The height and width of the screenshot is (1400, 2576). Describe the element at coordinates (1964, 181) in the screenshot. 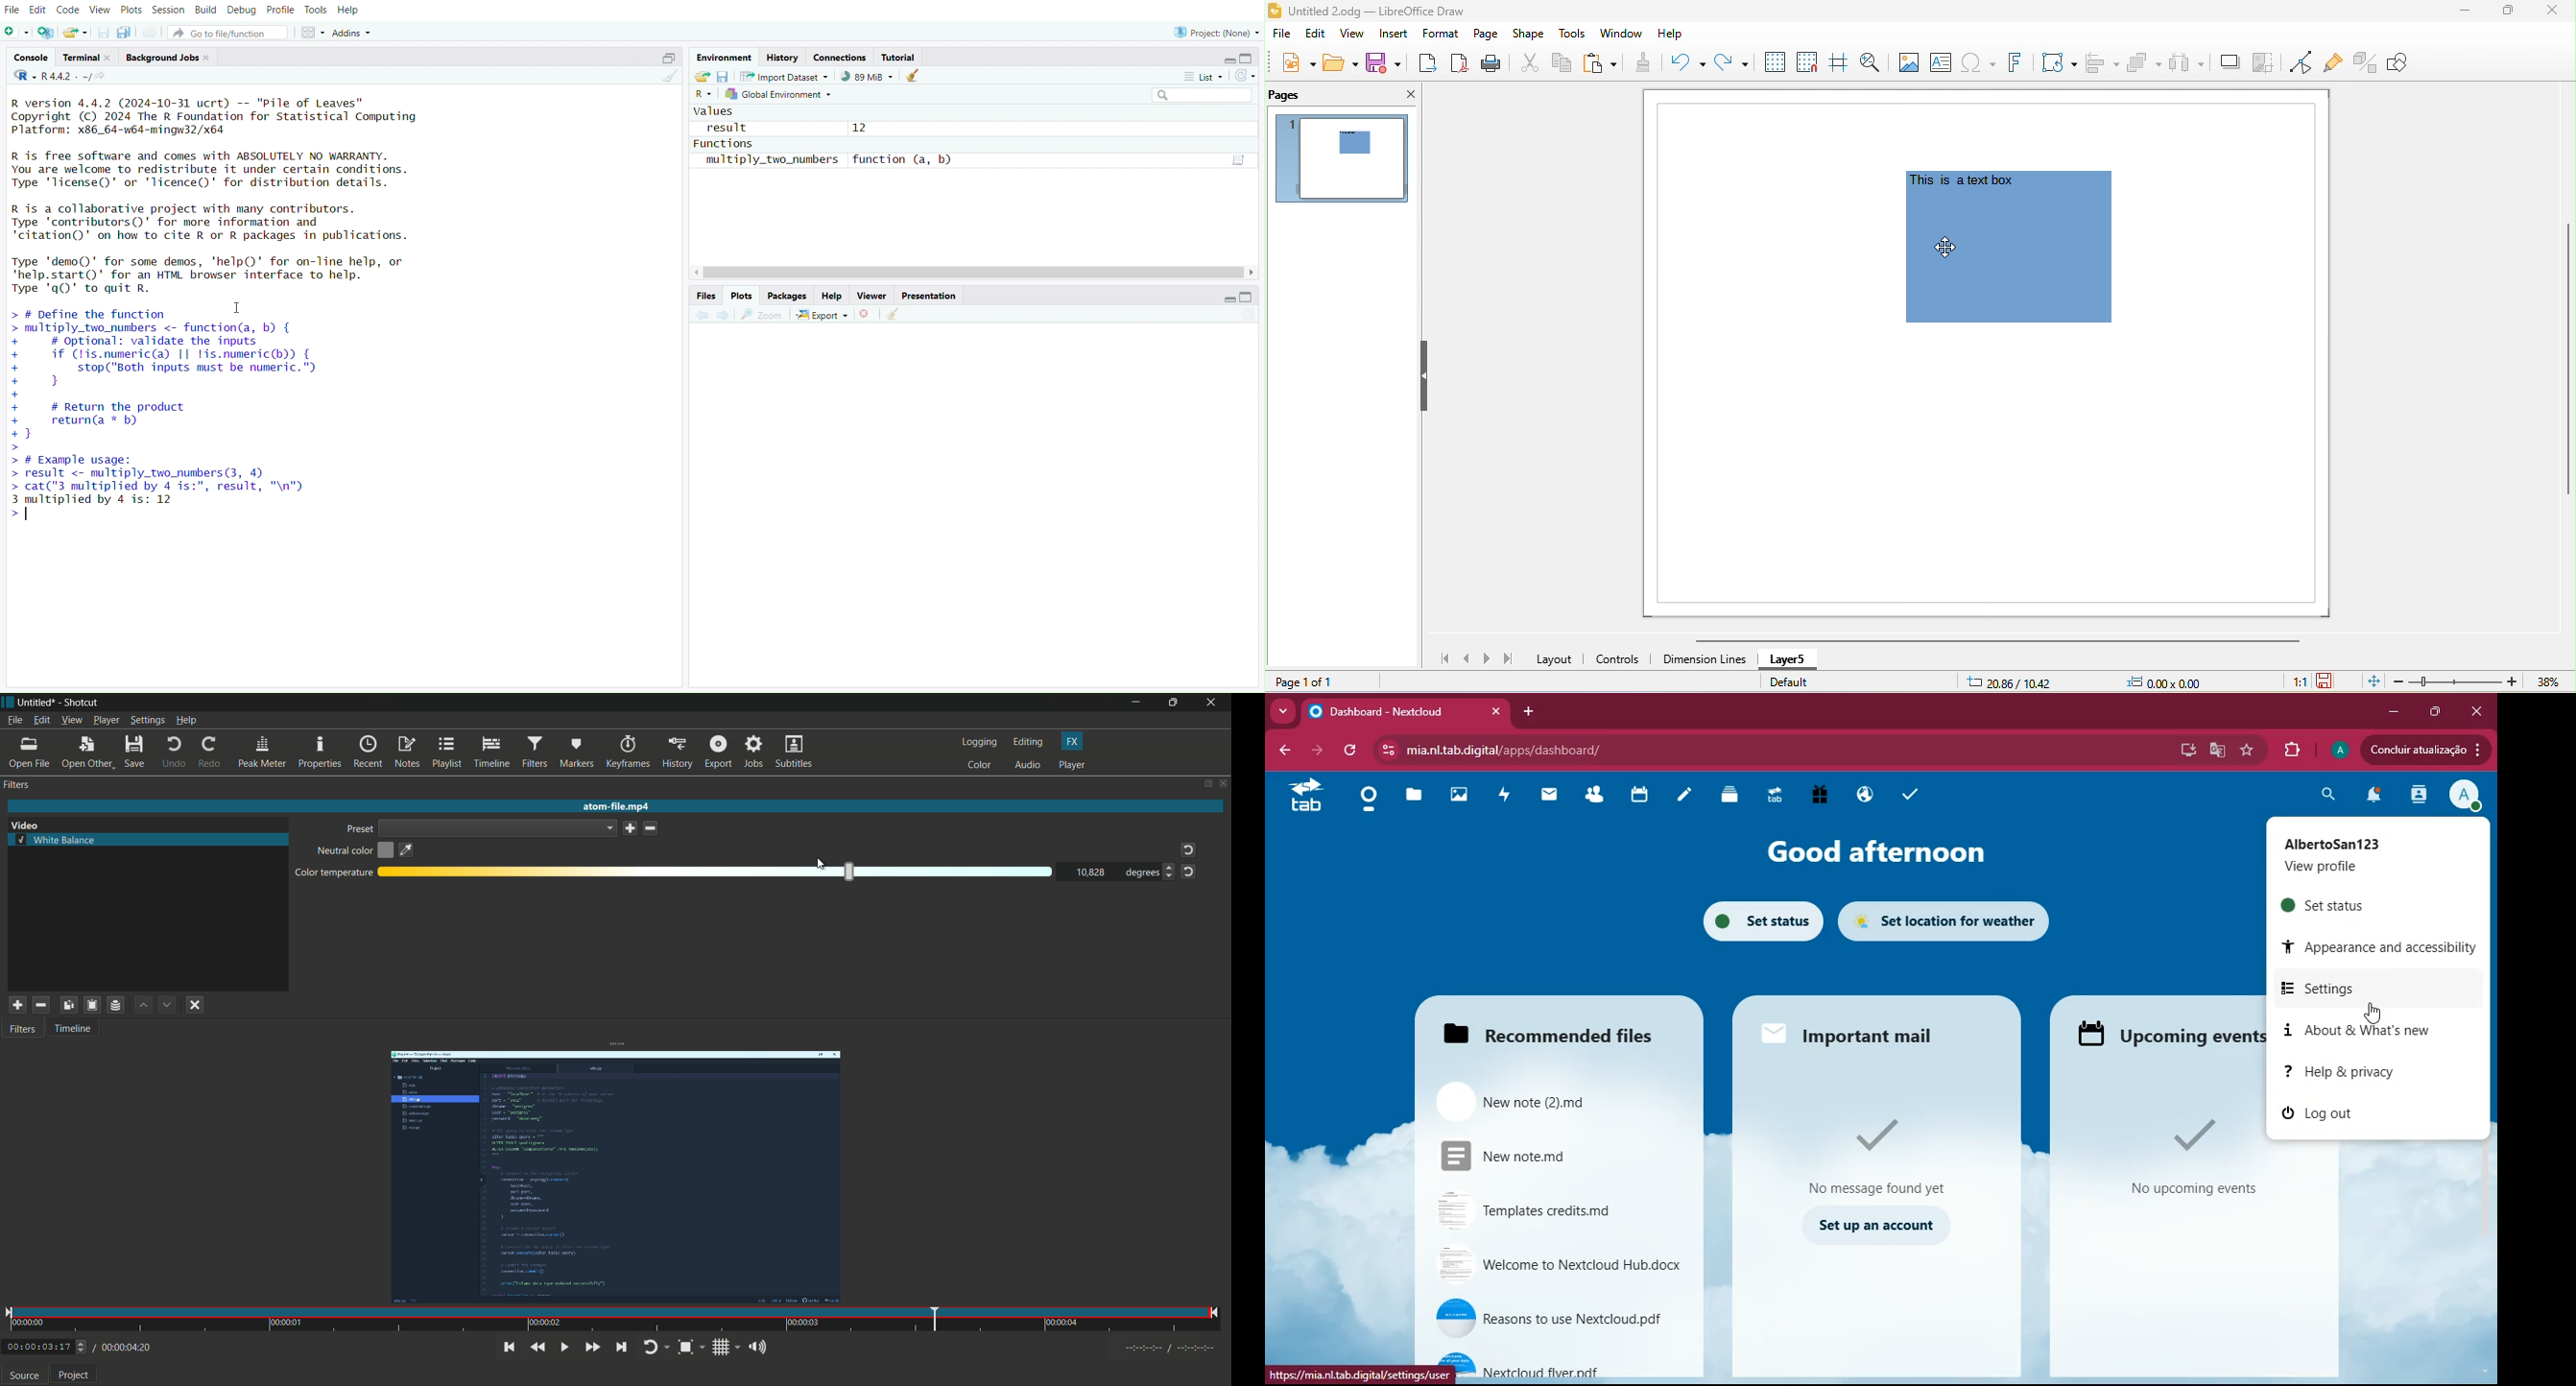

I see `this is a text box` at that location.